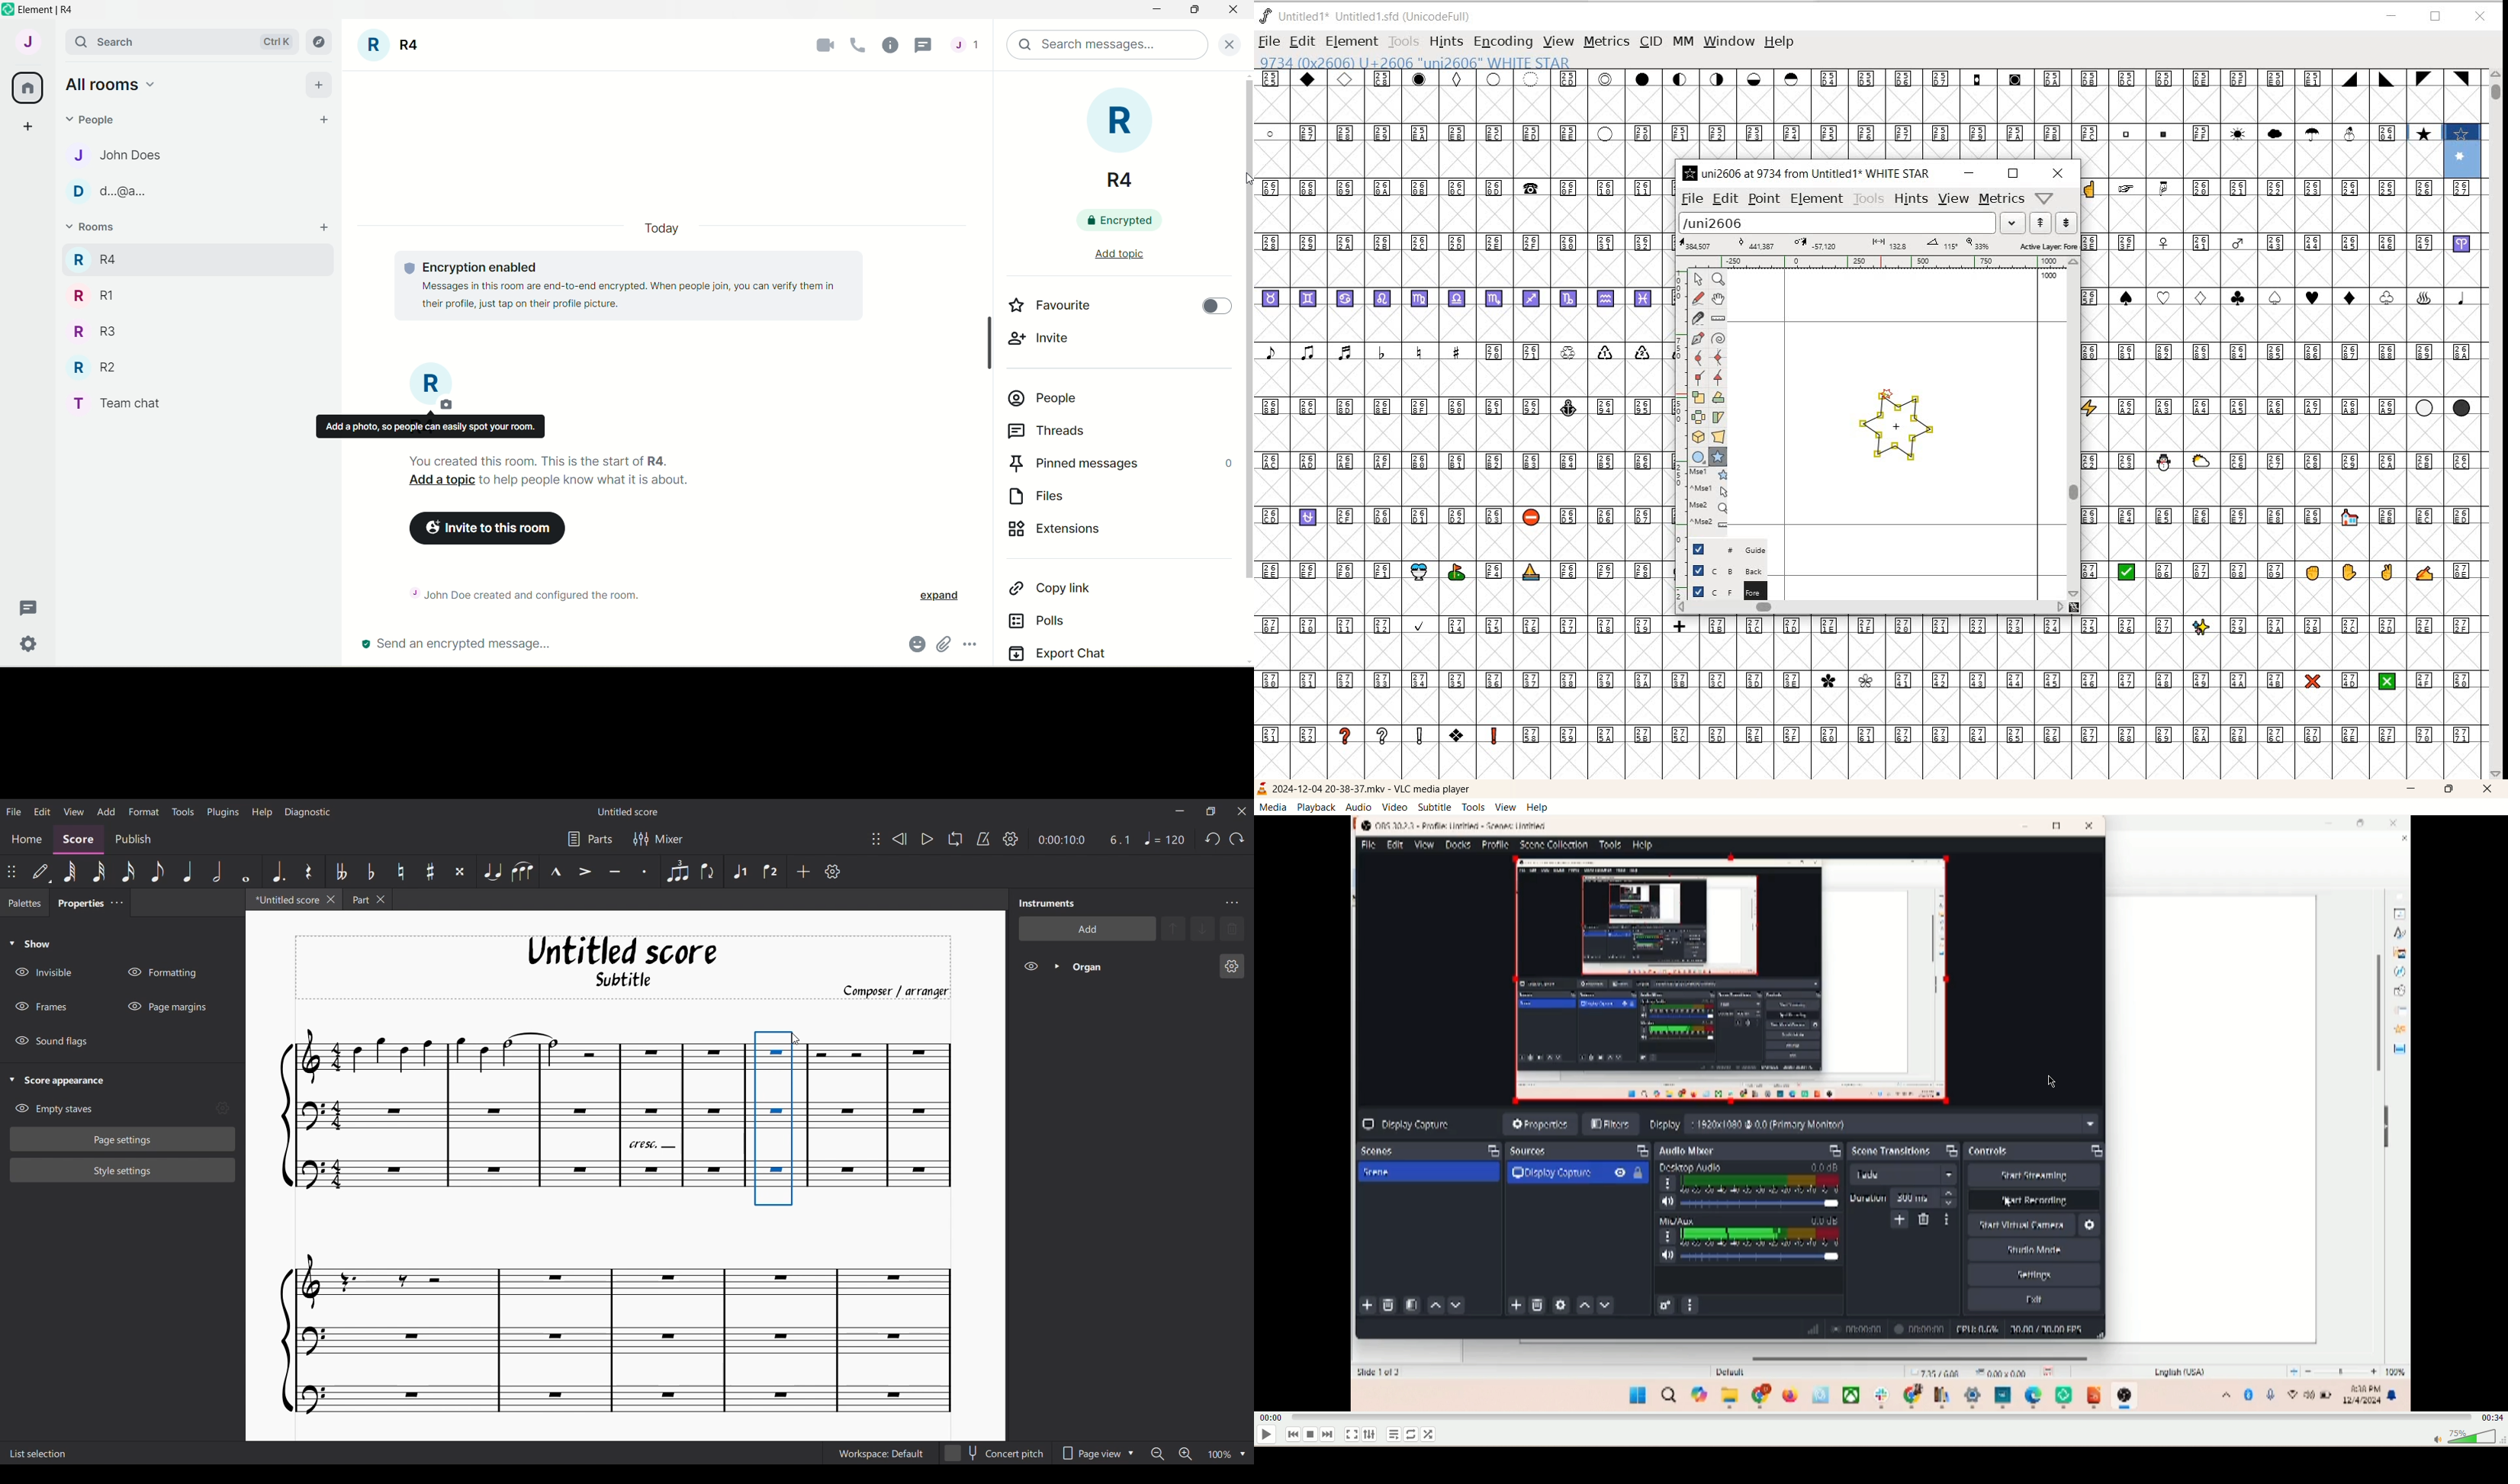 Image resolution: width=2520 pixels, height=1484 pixels. Describe the element at coordinates (1412, 1437) in the screenshot. I see `loop` at that location.